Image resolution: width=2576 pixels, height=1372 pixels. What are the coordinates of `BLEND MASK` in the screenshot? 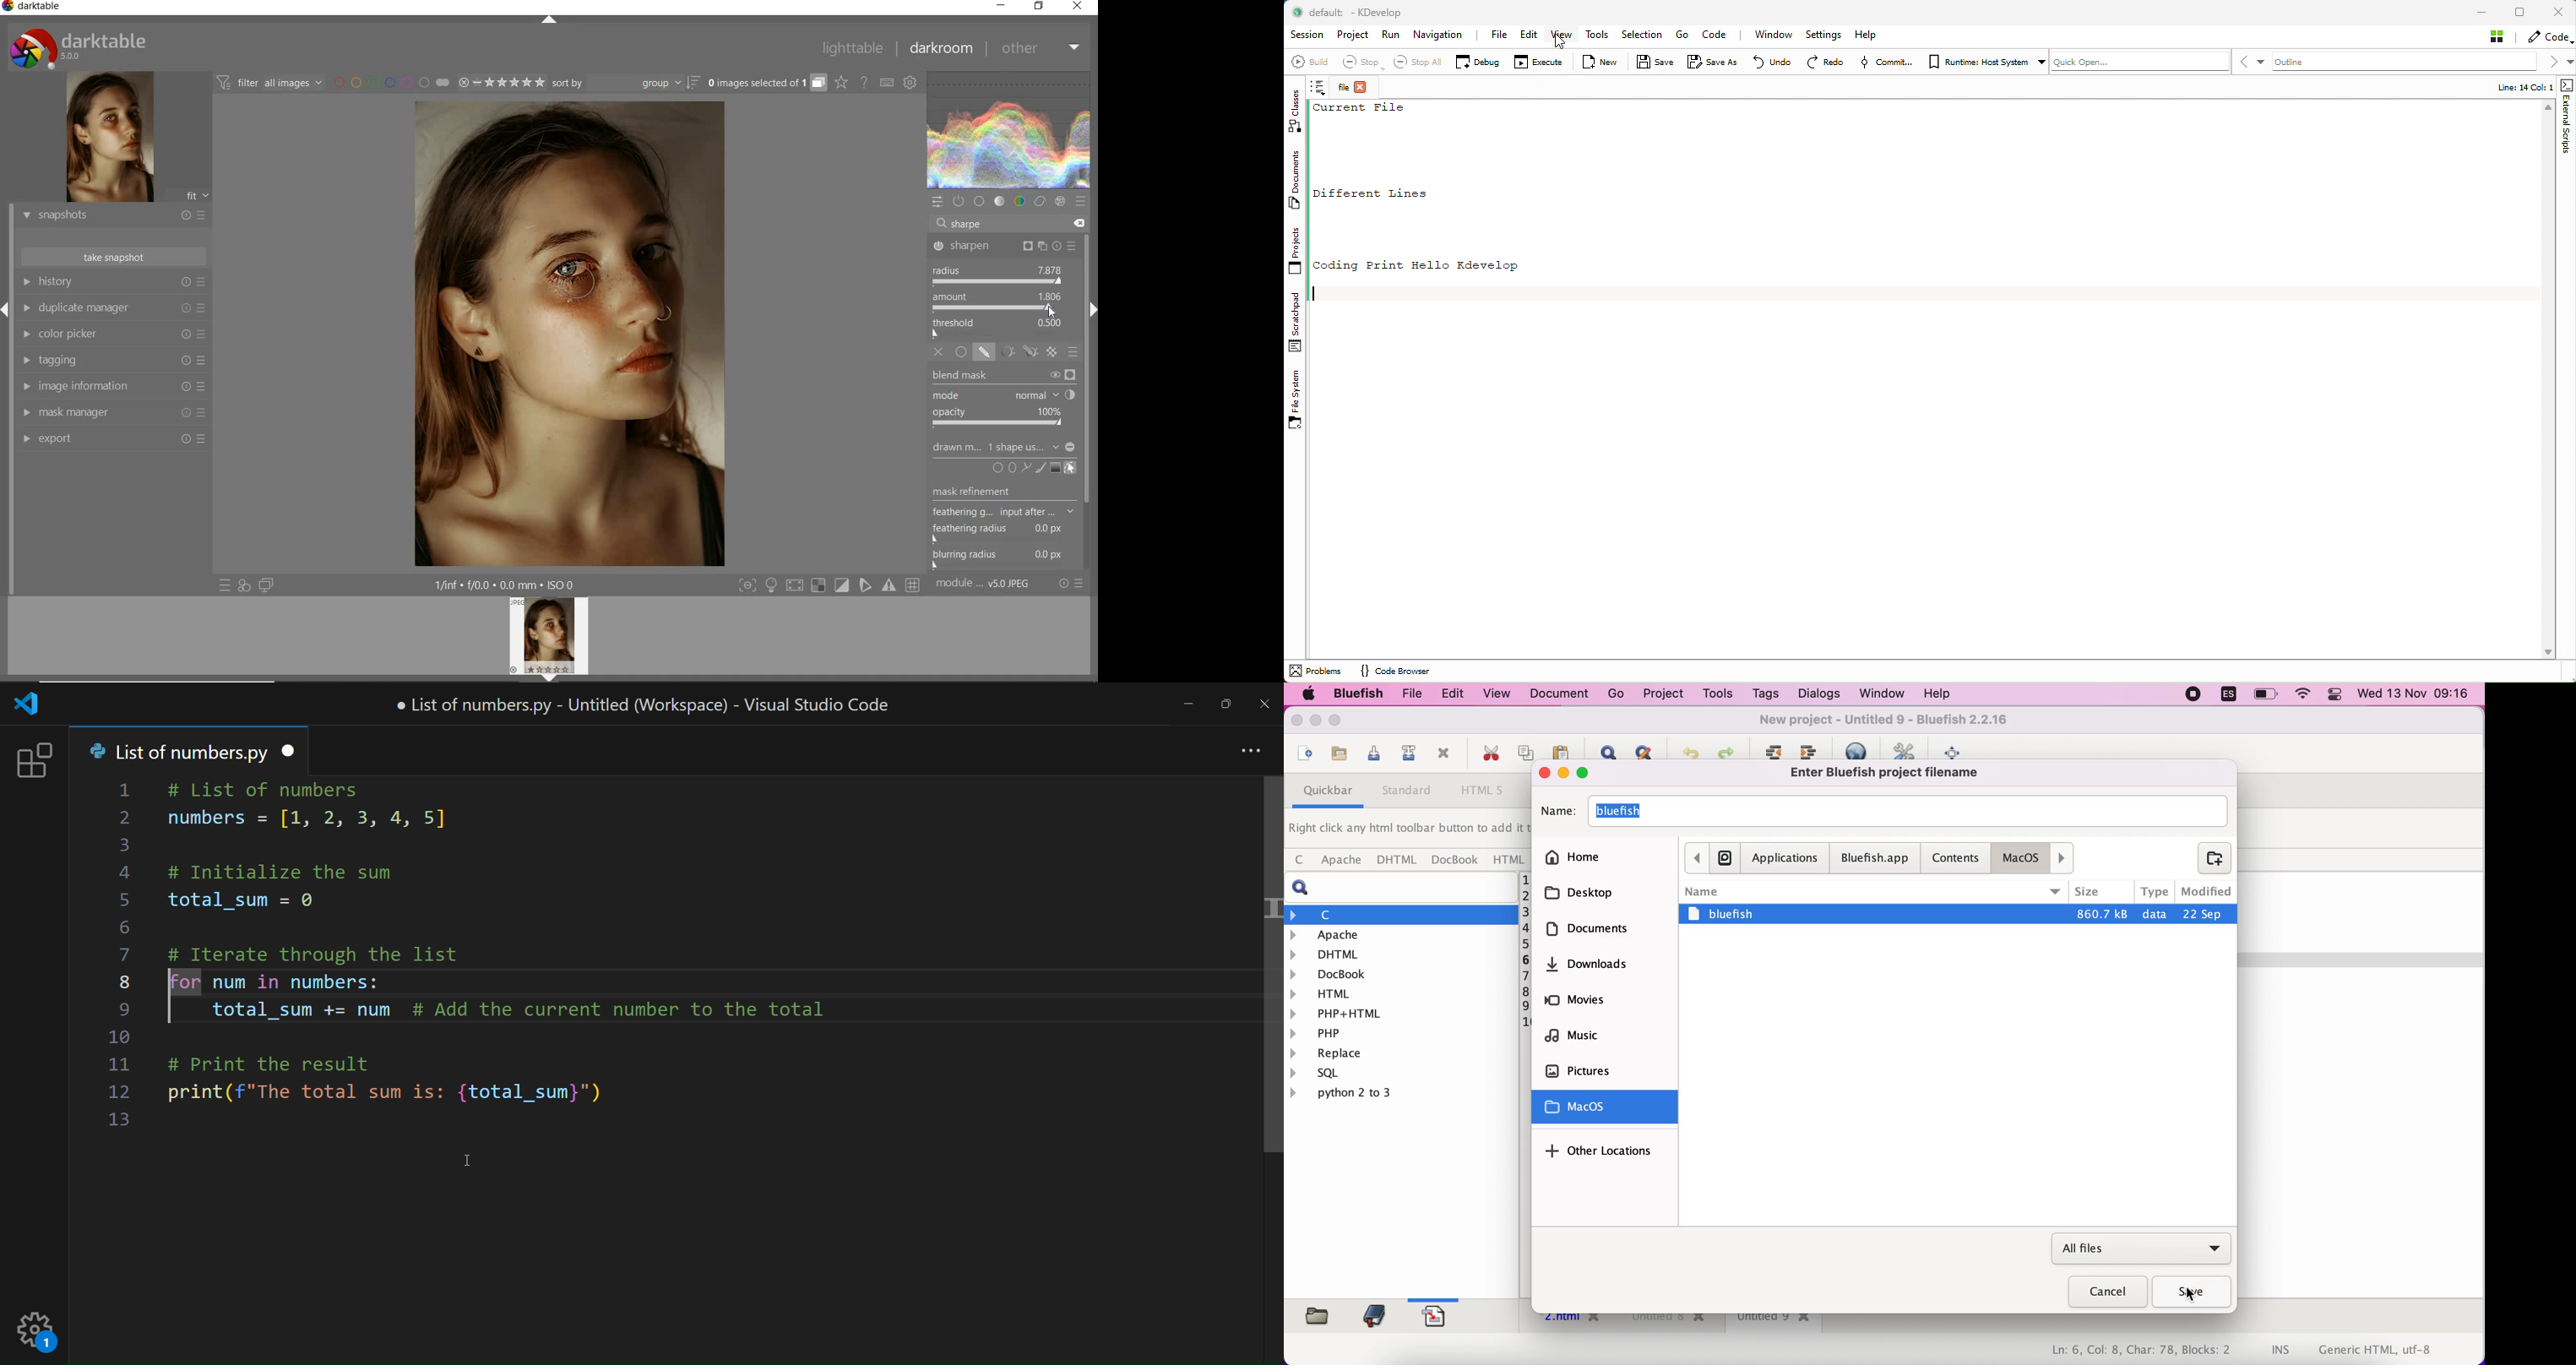 It's located at (1004, 377).